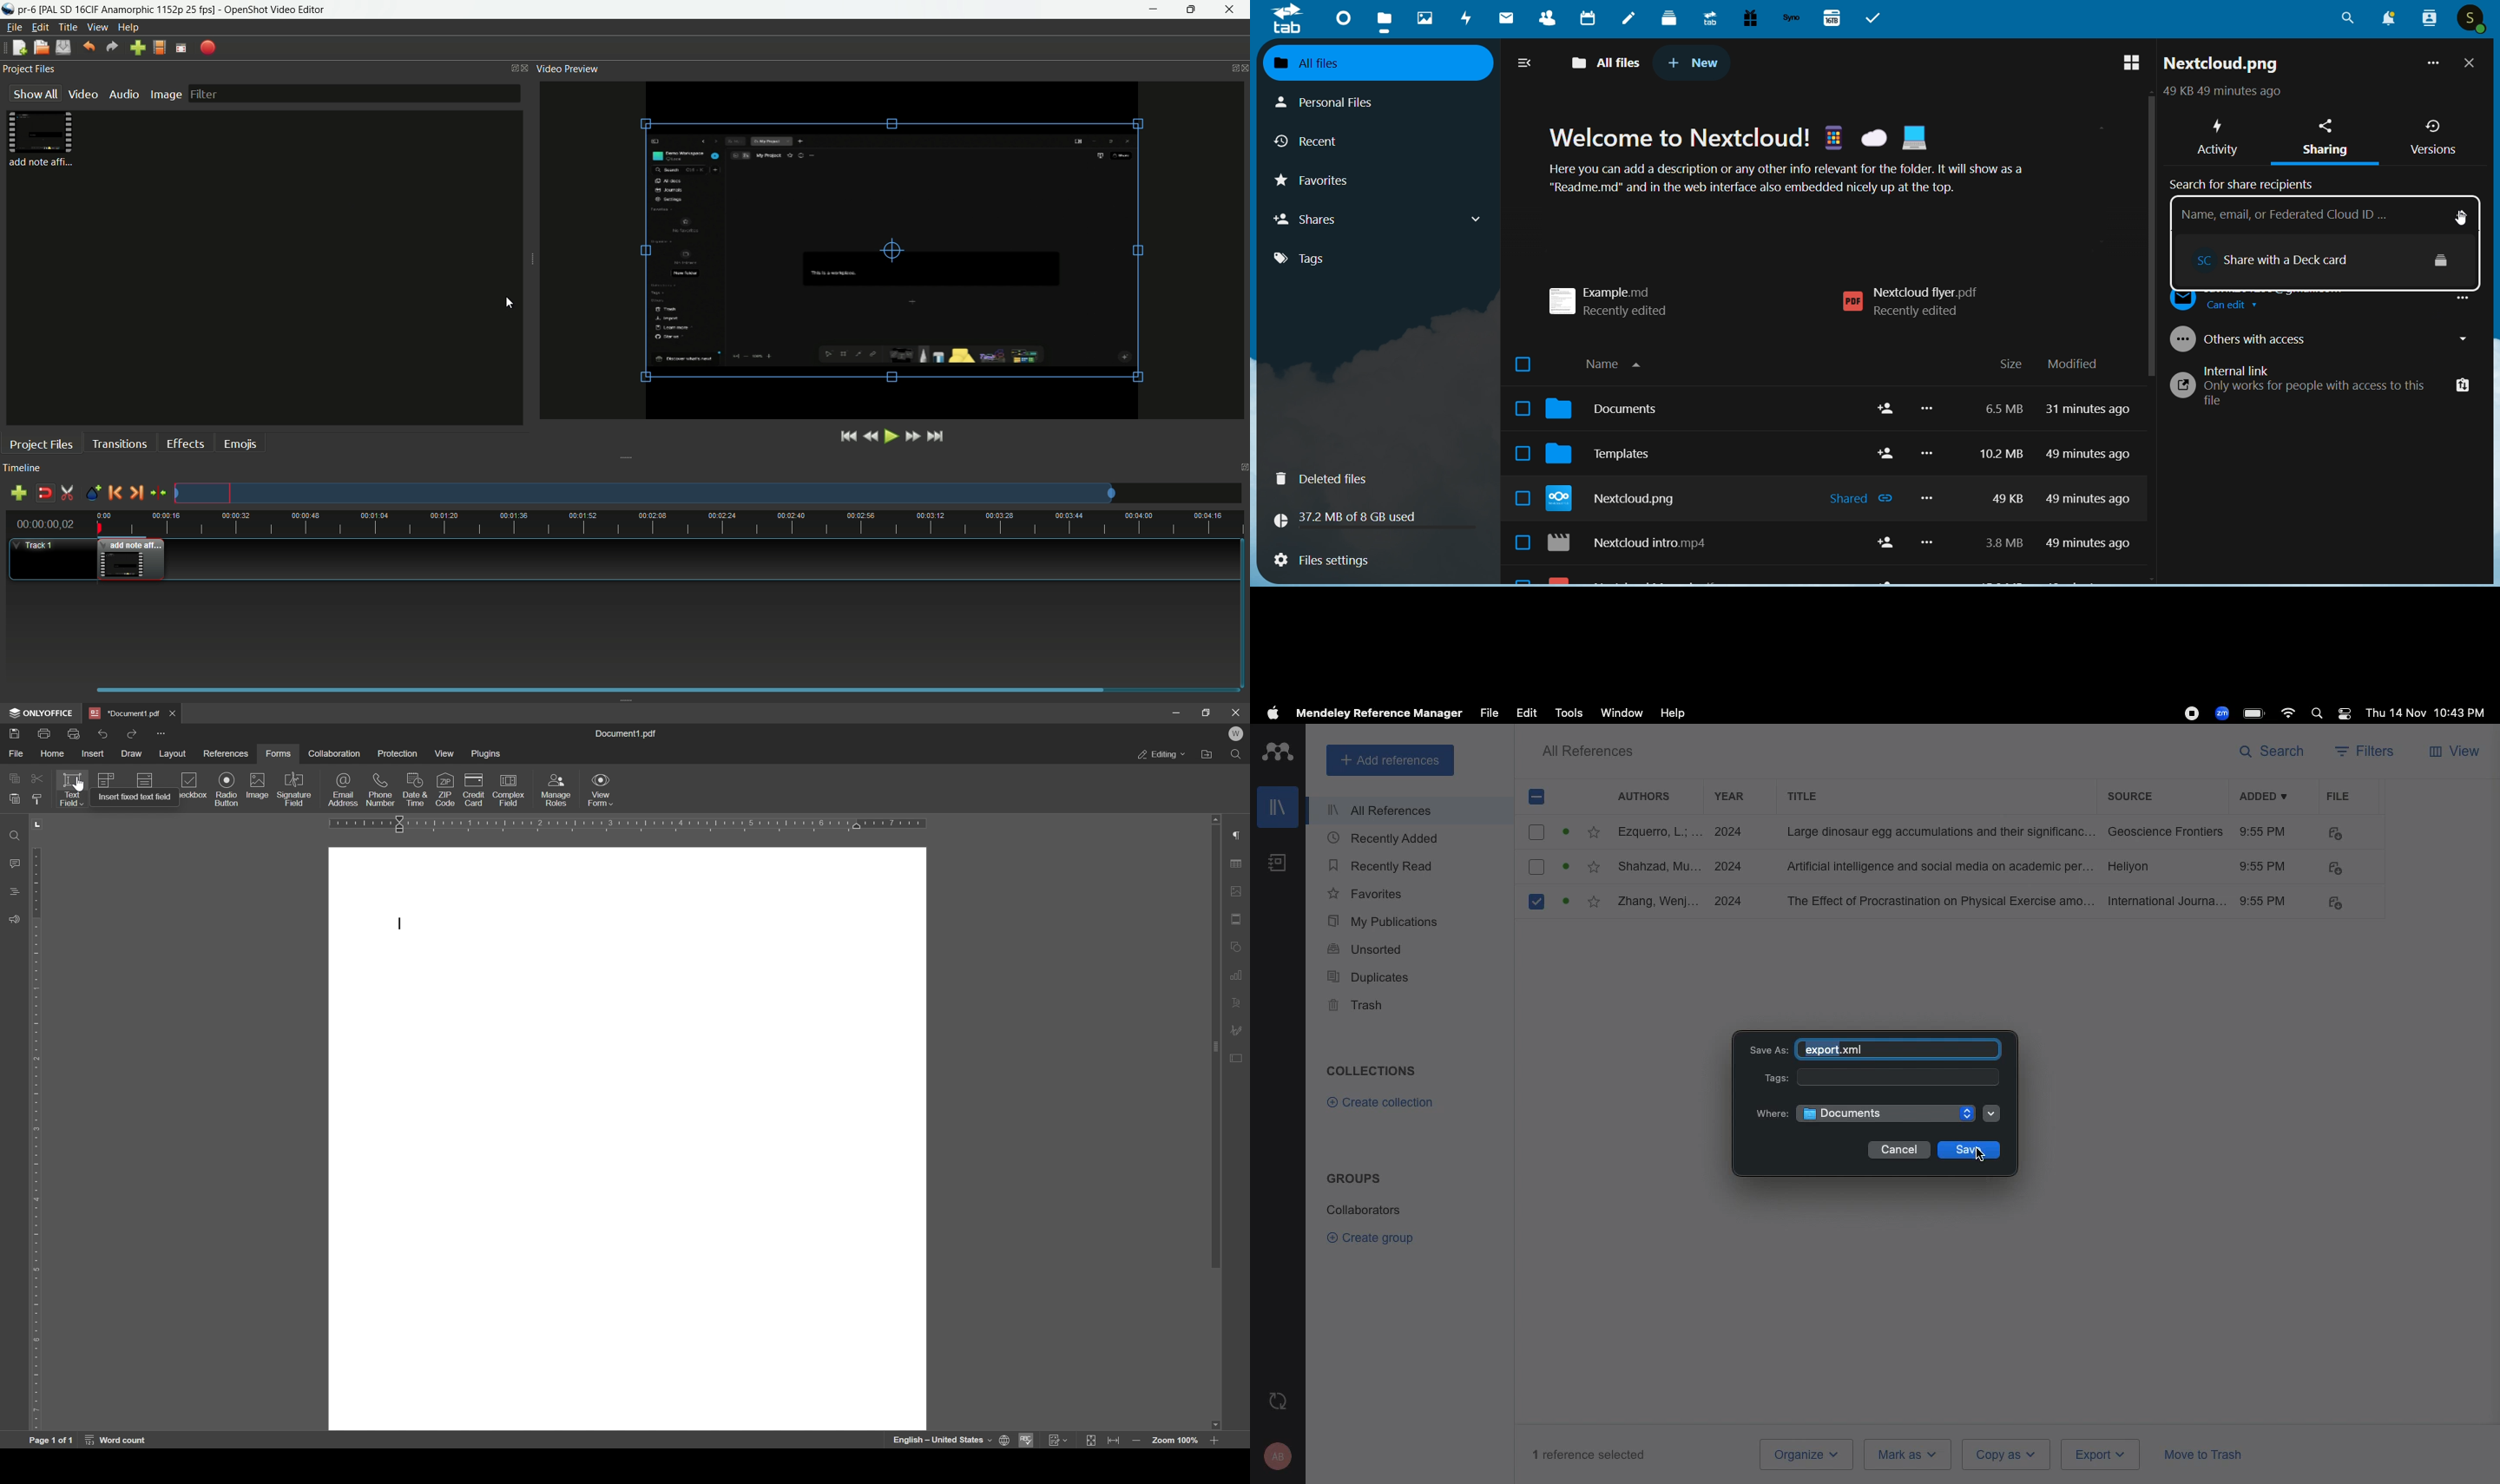 This screenshot has height=1484, width=2520. What do you see at coordinates (1569, 868) in the screenshot?
I see `read` at bounding box center [1569, 868].